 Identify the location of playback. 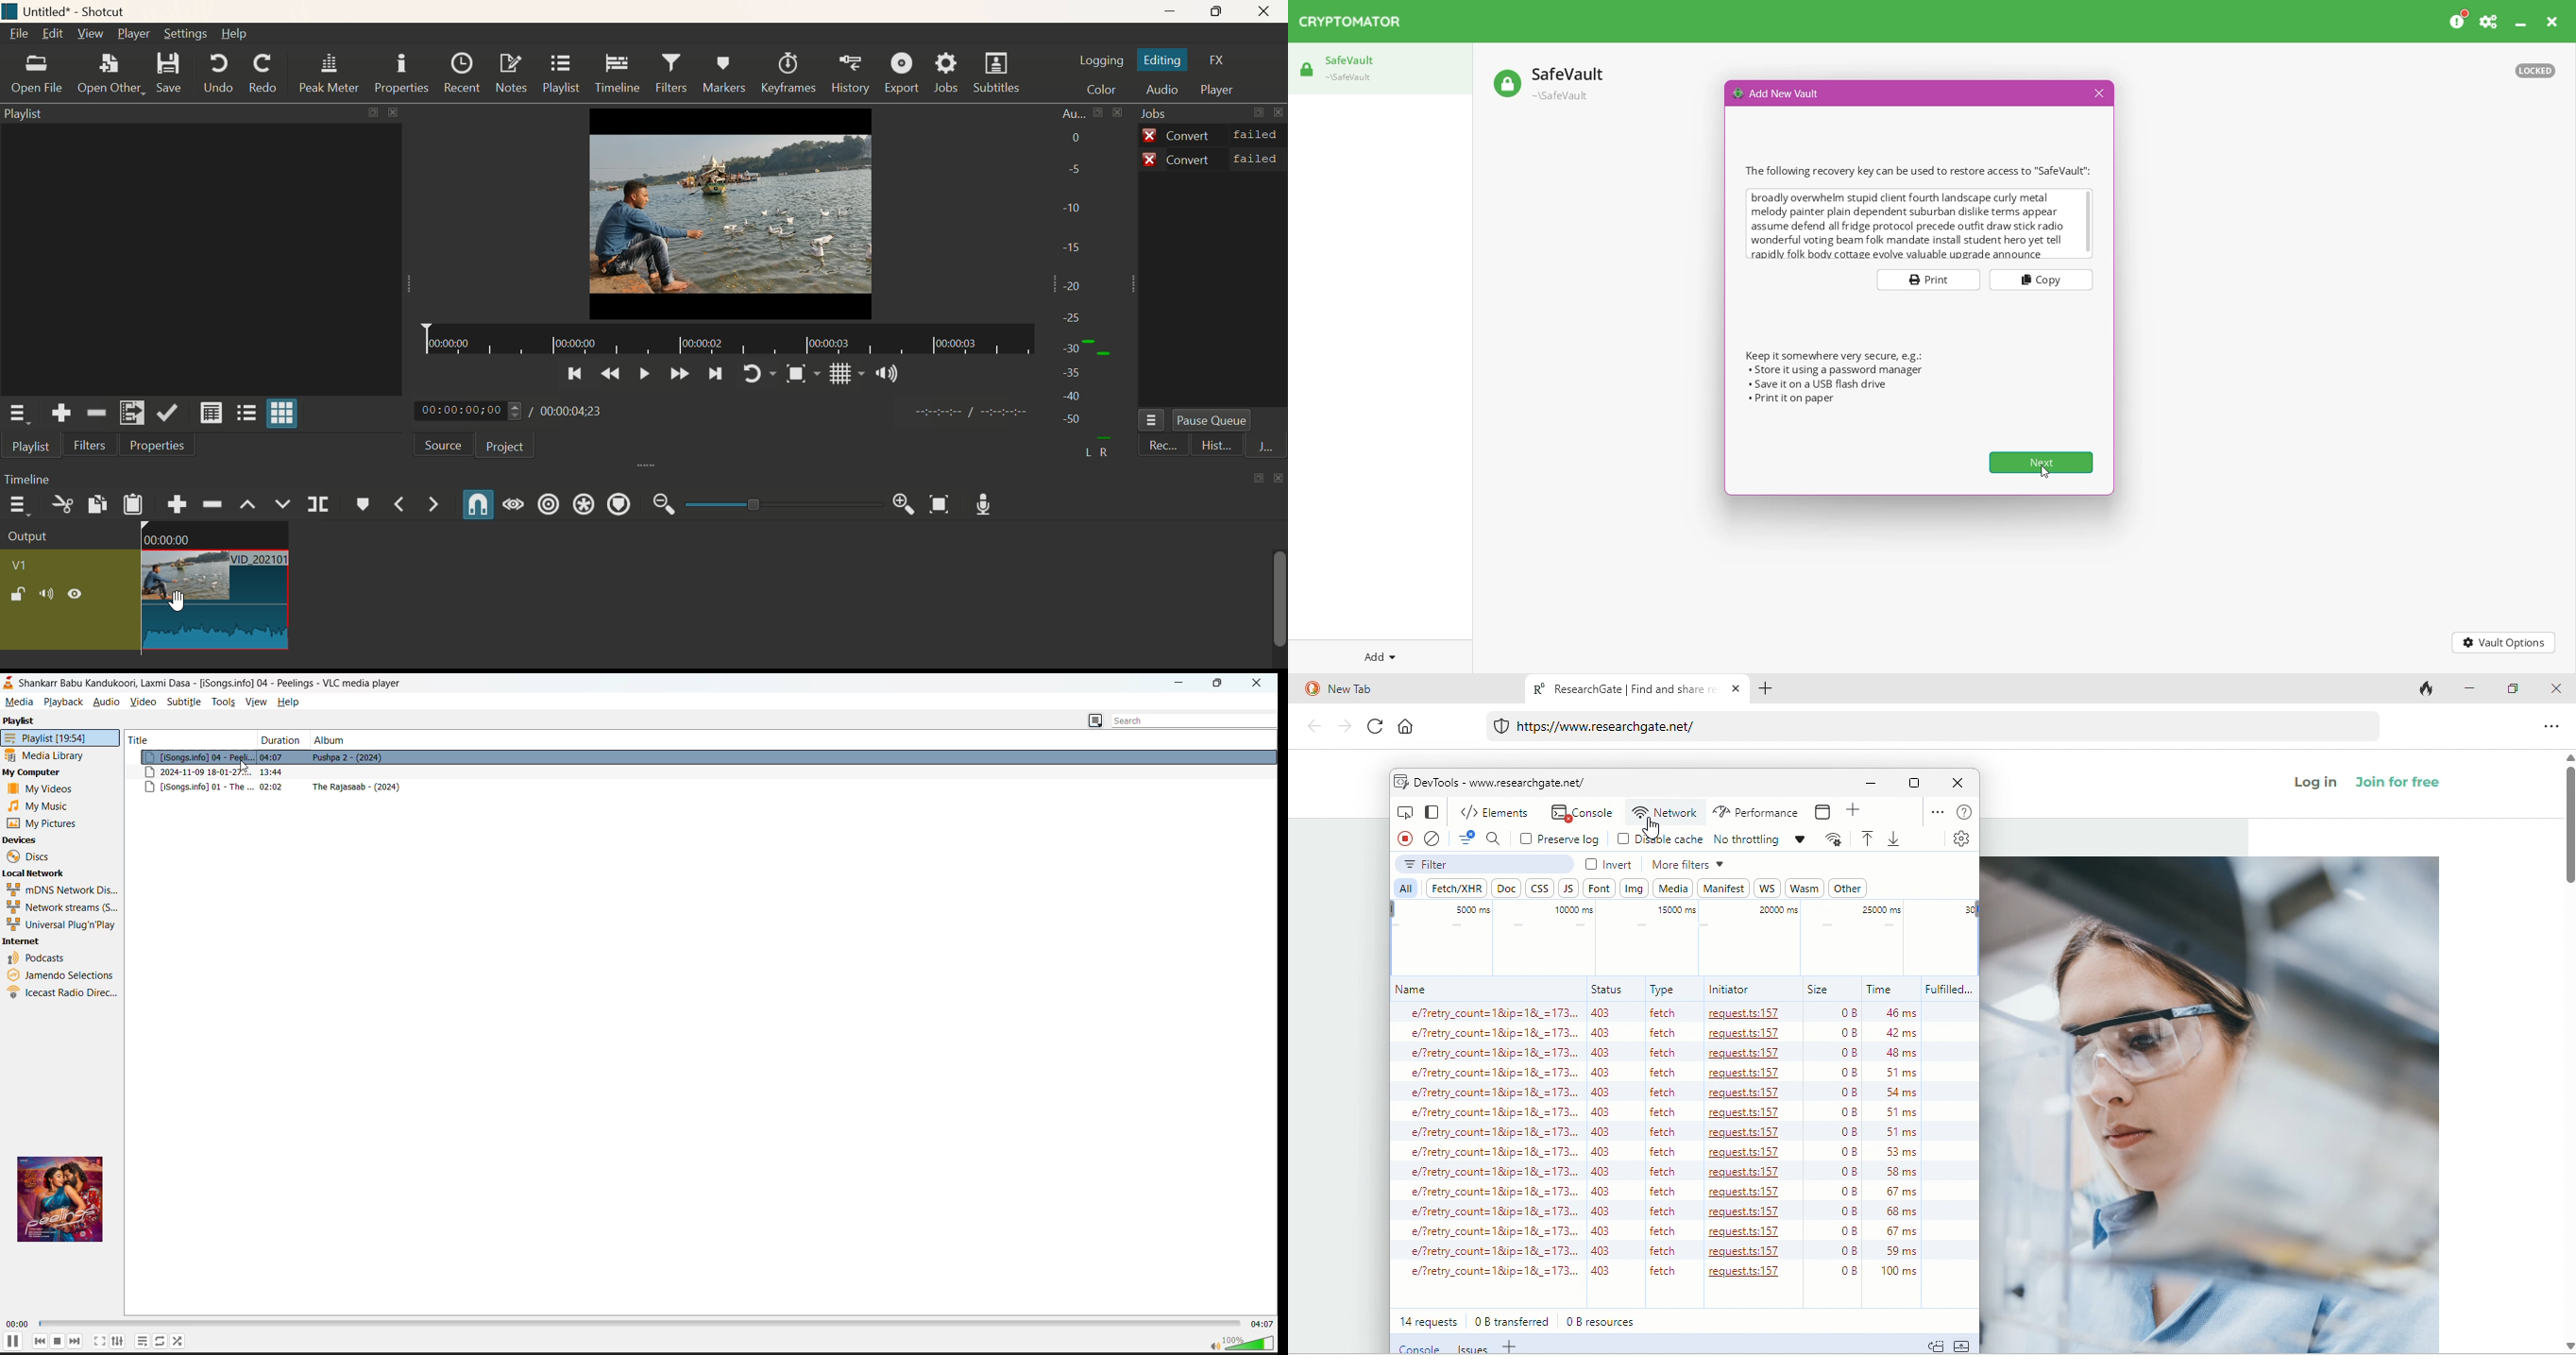
(64, 703).